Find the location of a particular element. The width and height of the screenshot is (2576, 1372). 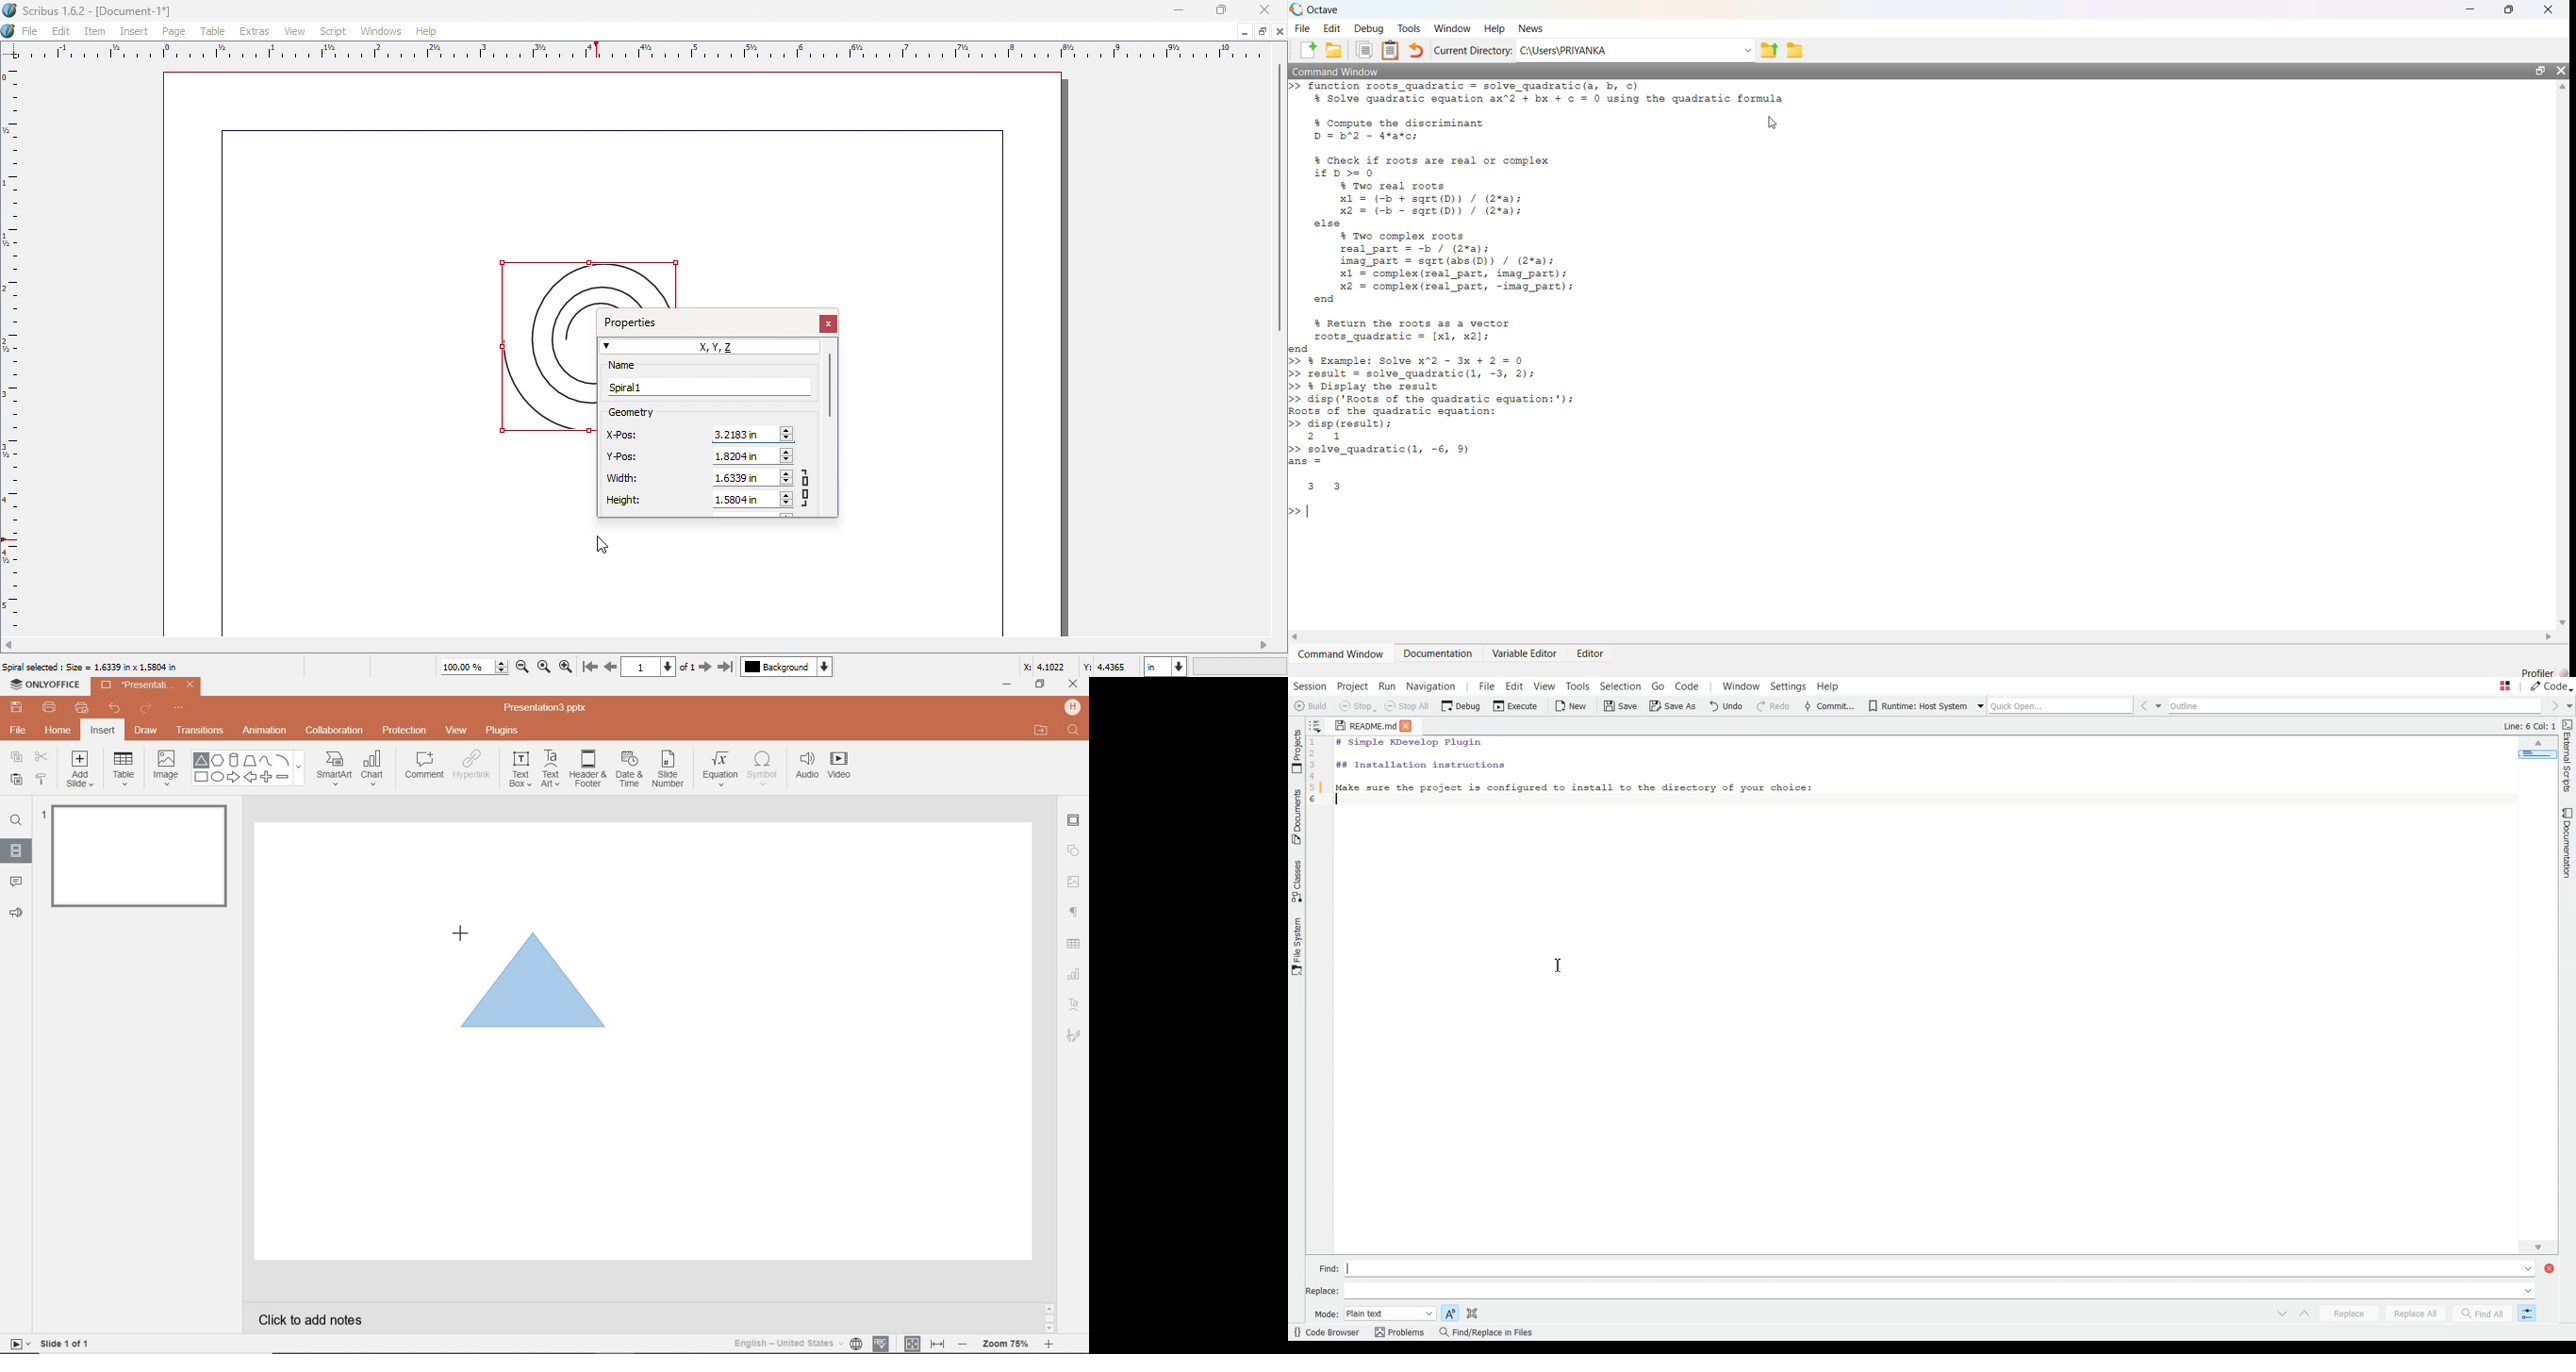

FILE NAME is located at coordinates (547, 708).